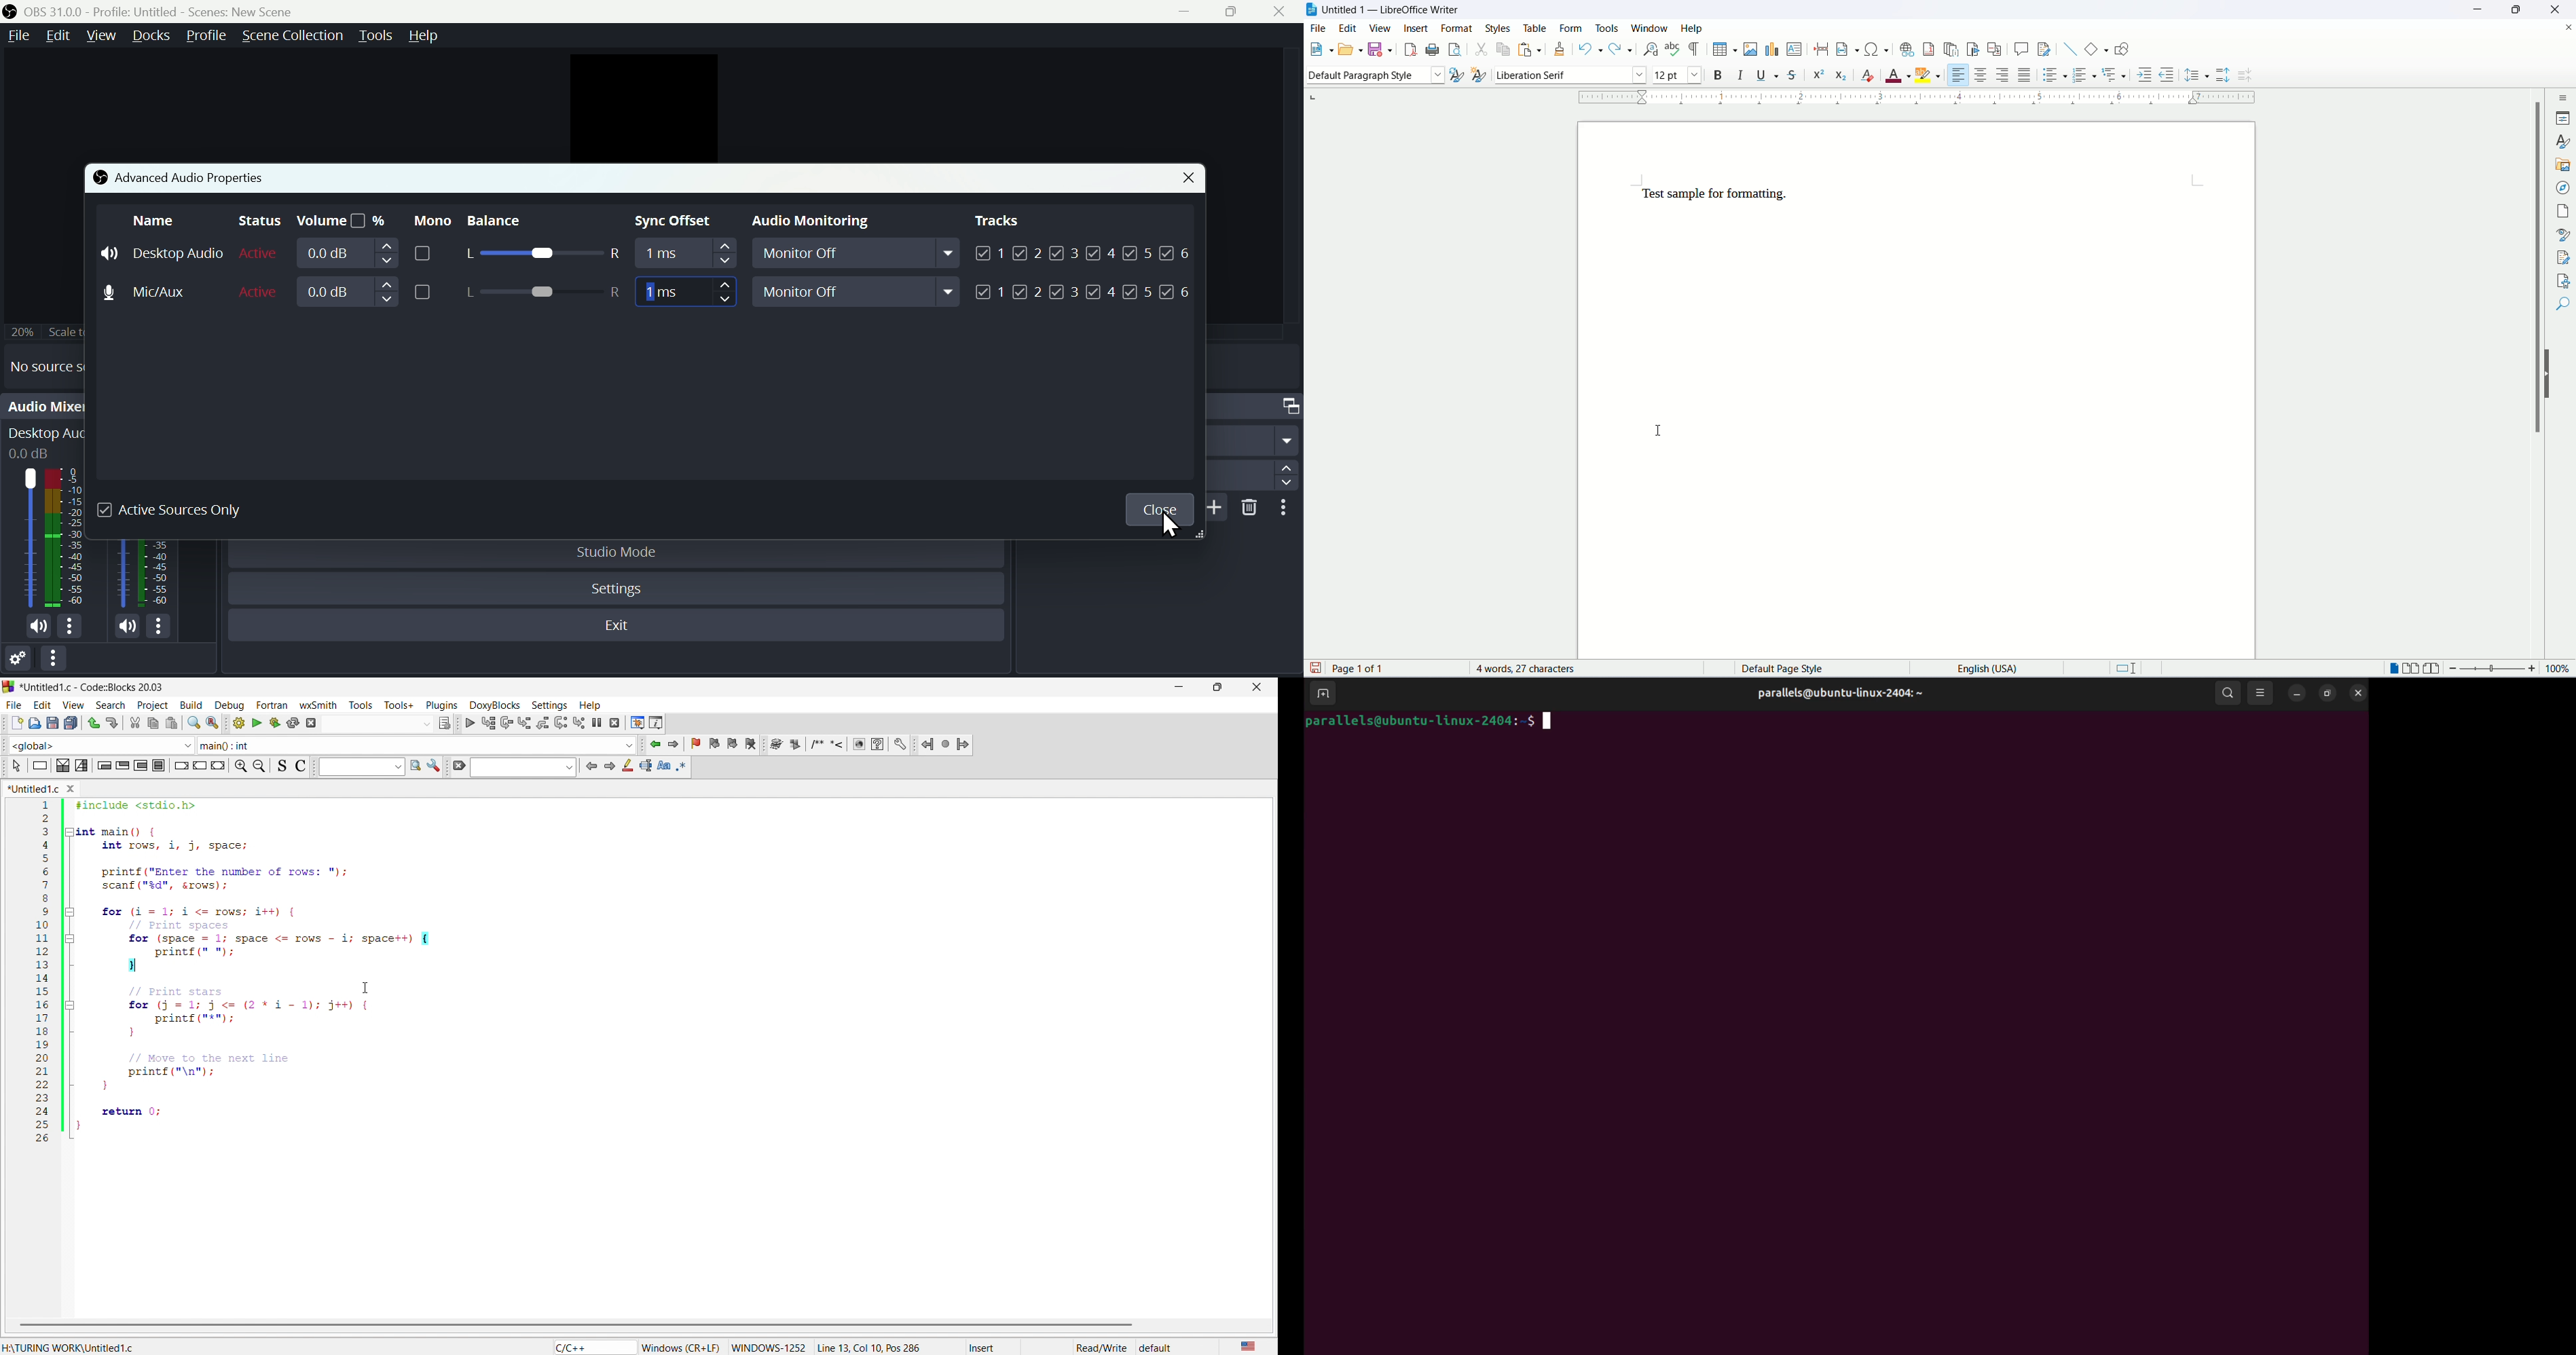  Describe the element at coordinates (15, 721) in the screenshot. I see `new file` at that location.